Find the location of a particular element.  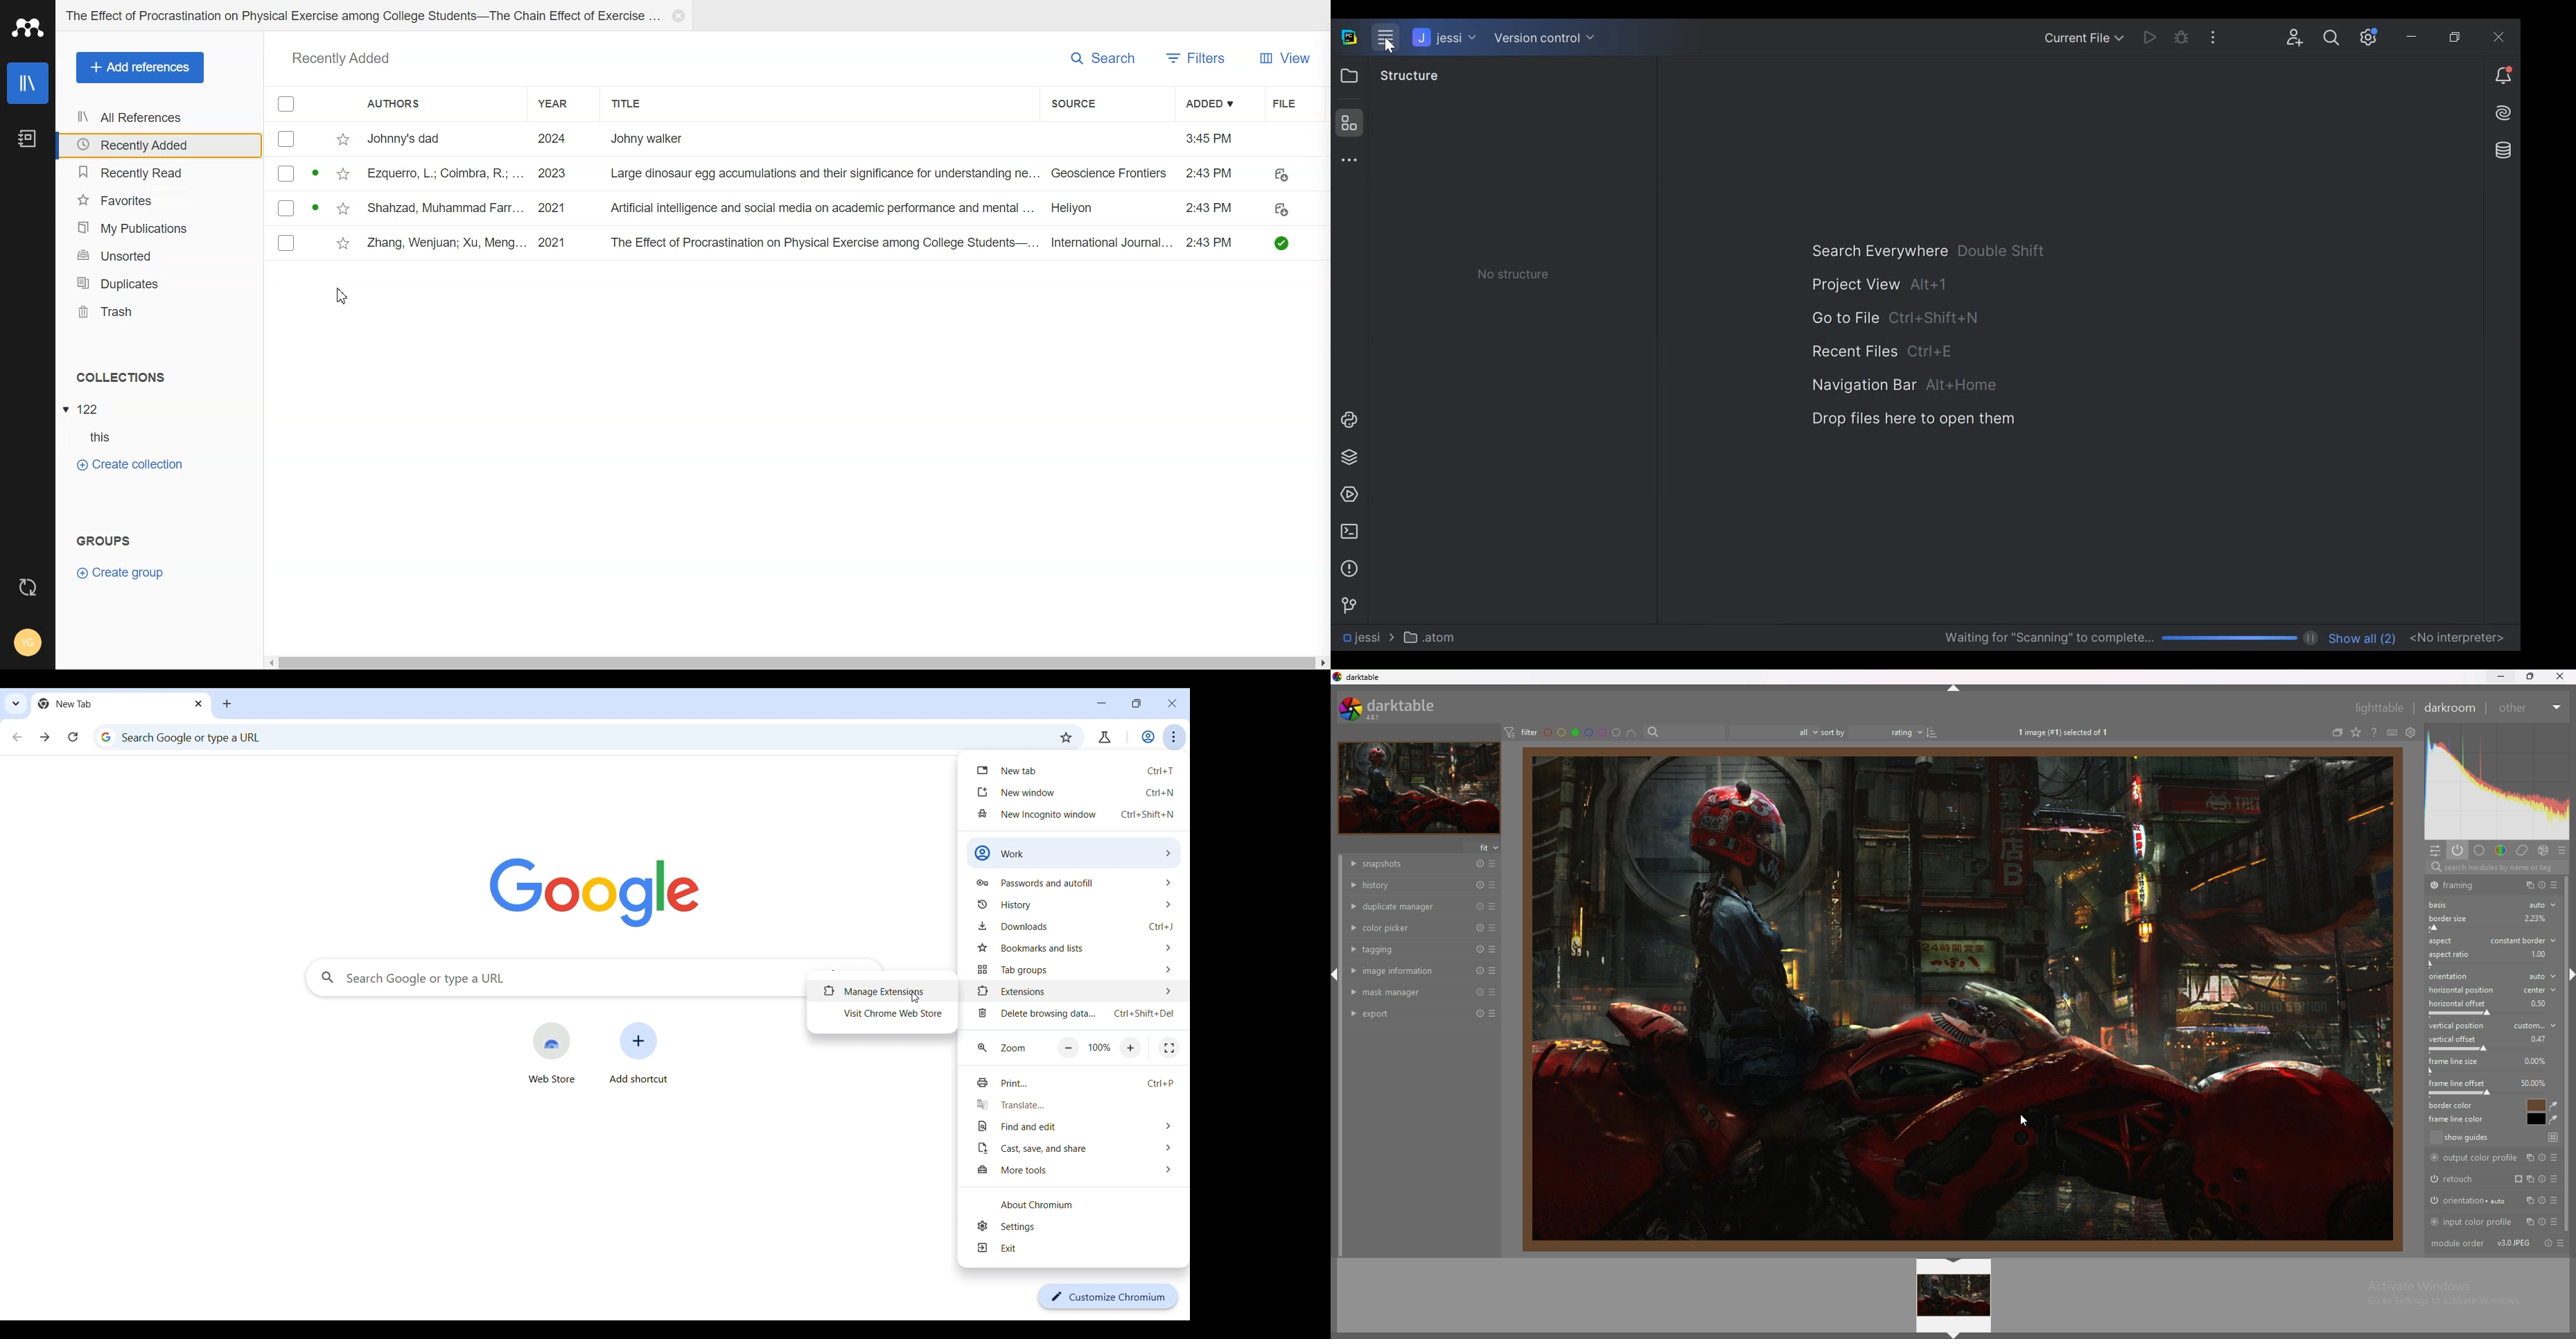

Go back is located at coordinates (17, 736).